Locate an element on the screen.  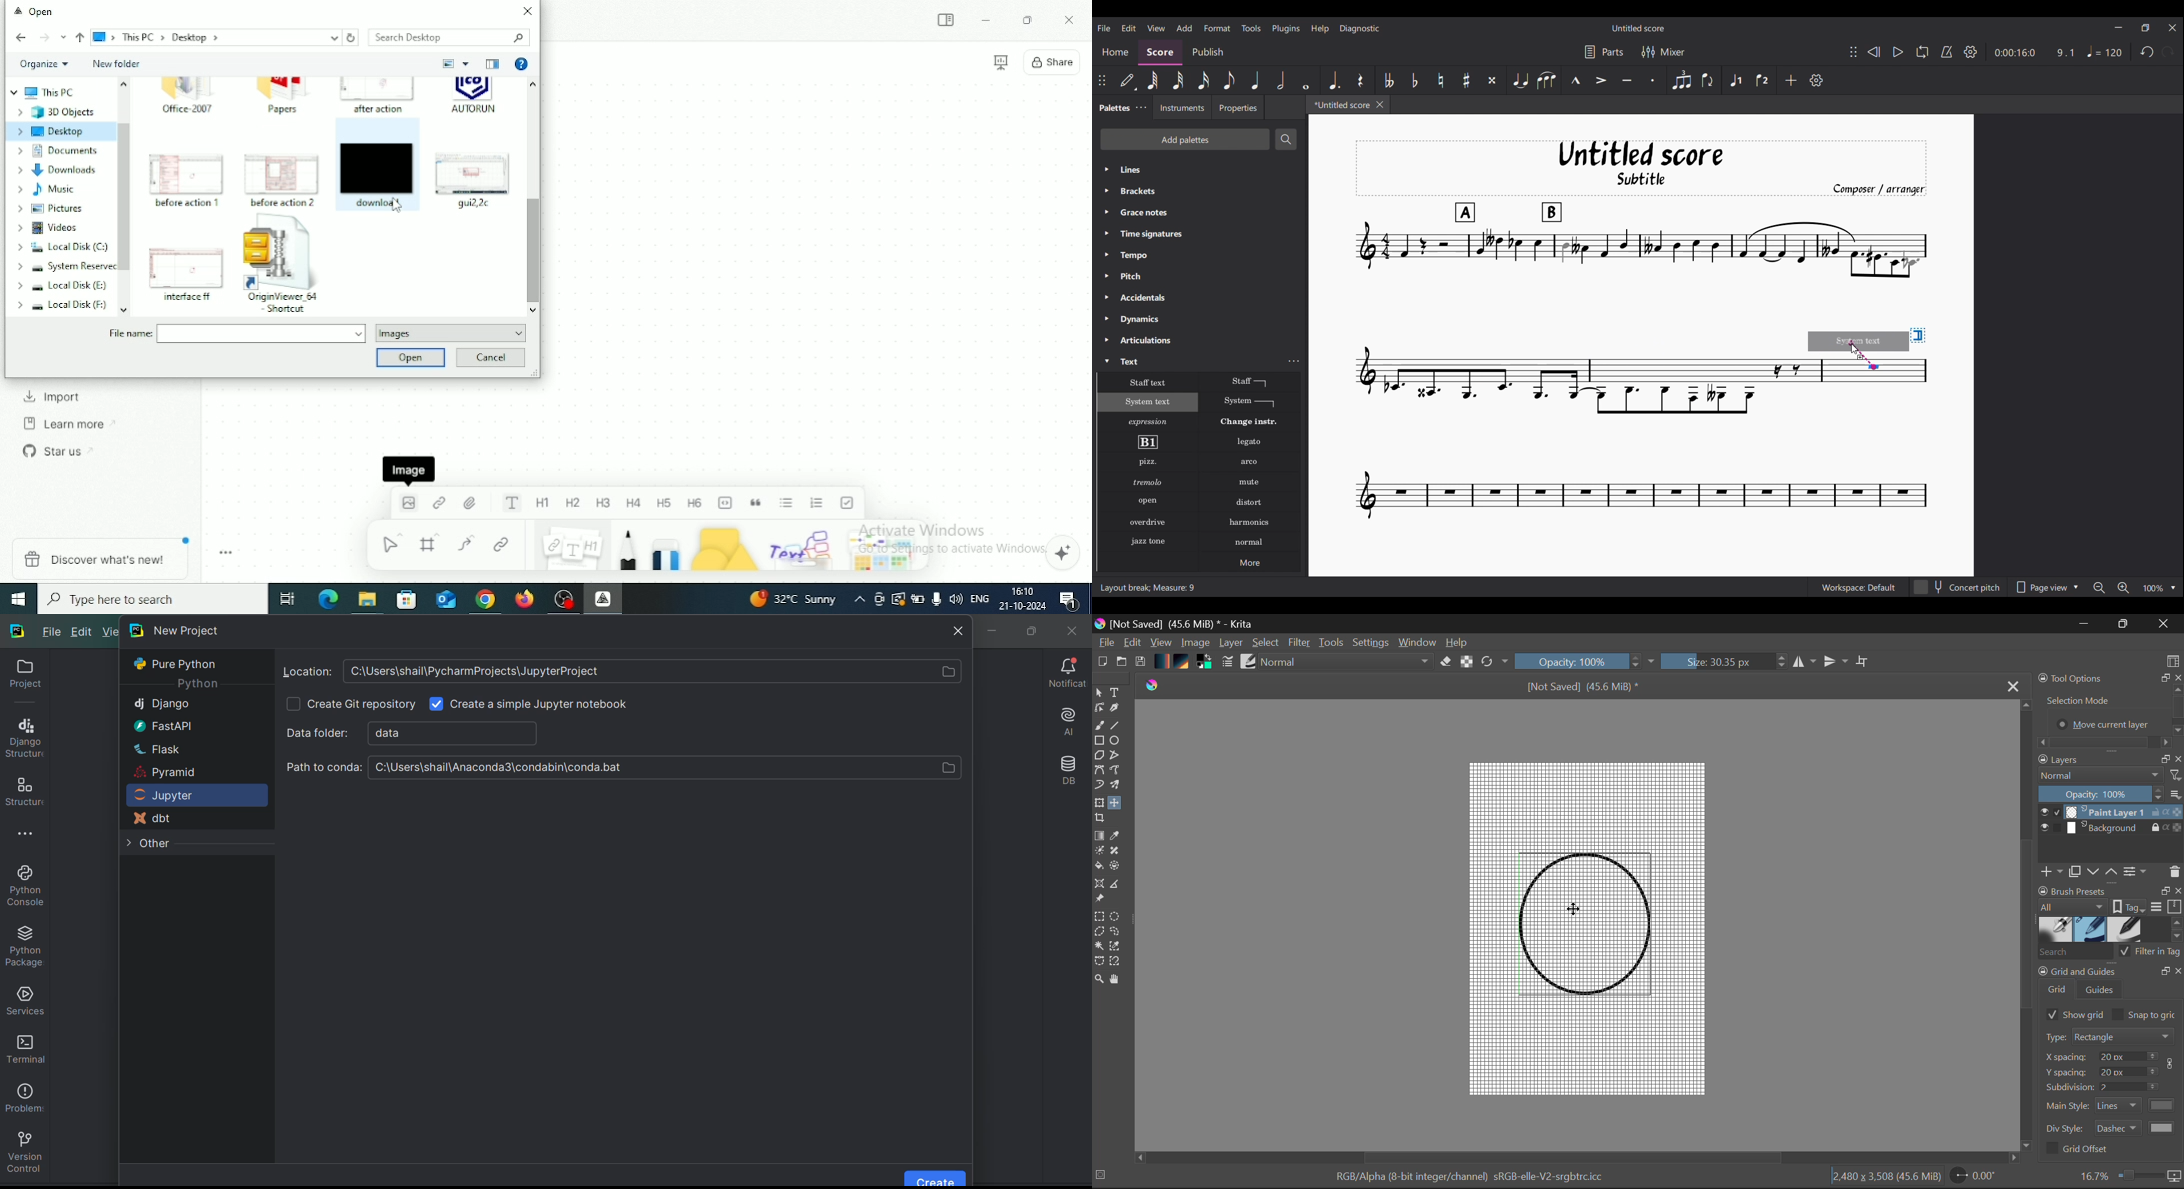
Cursor is located at coordinates (1856, 349).